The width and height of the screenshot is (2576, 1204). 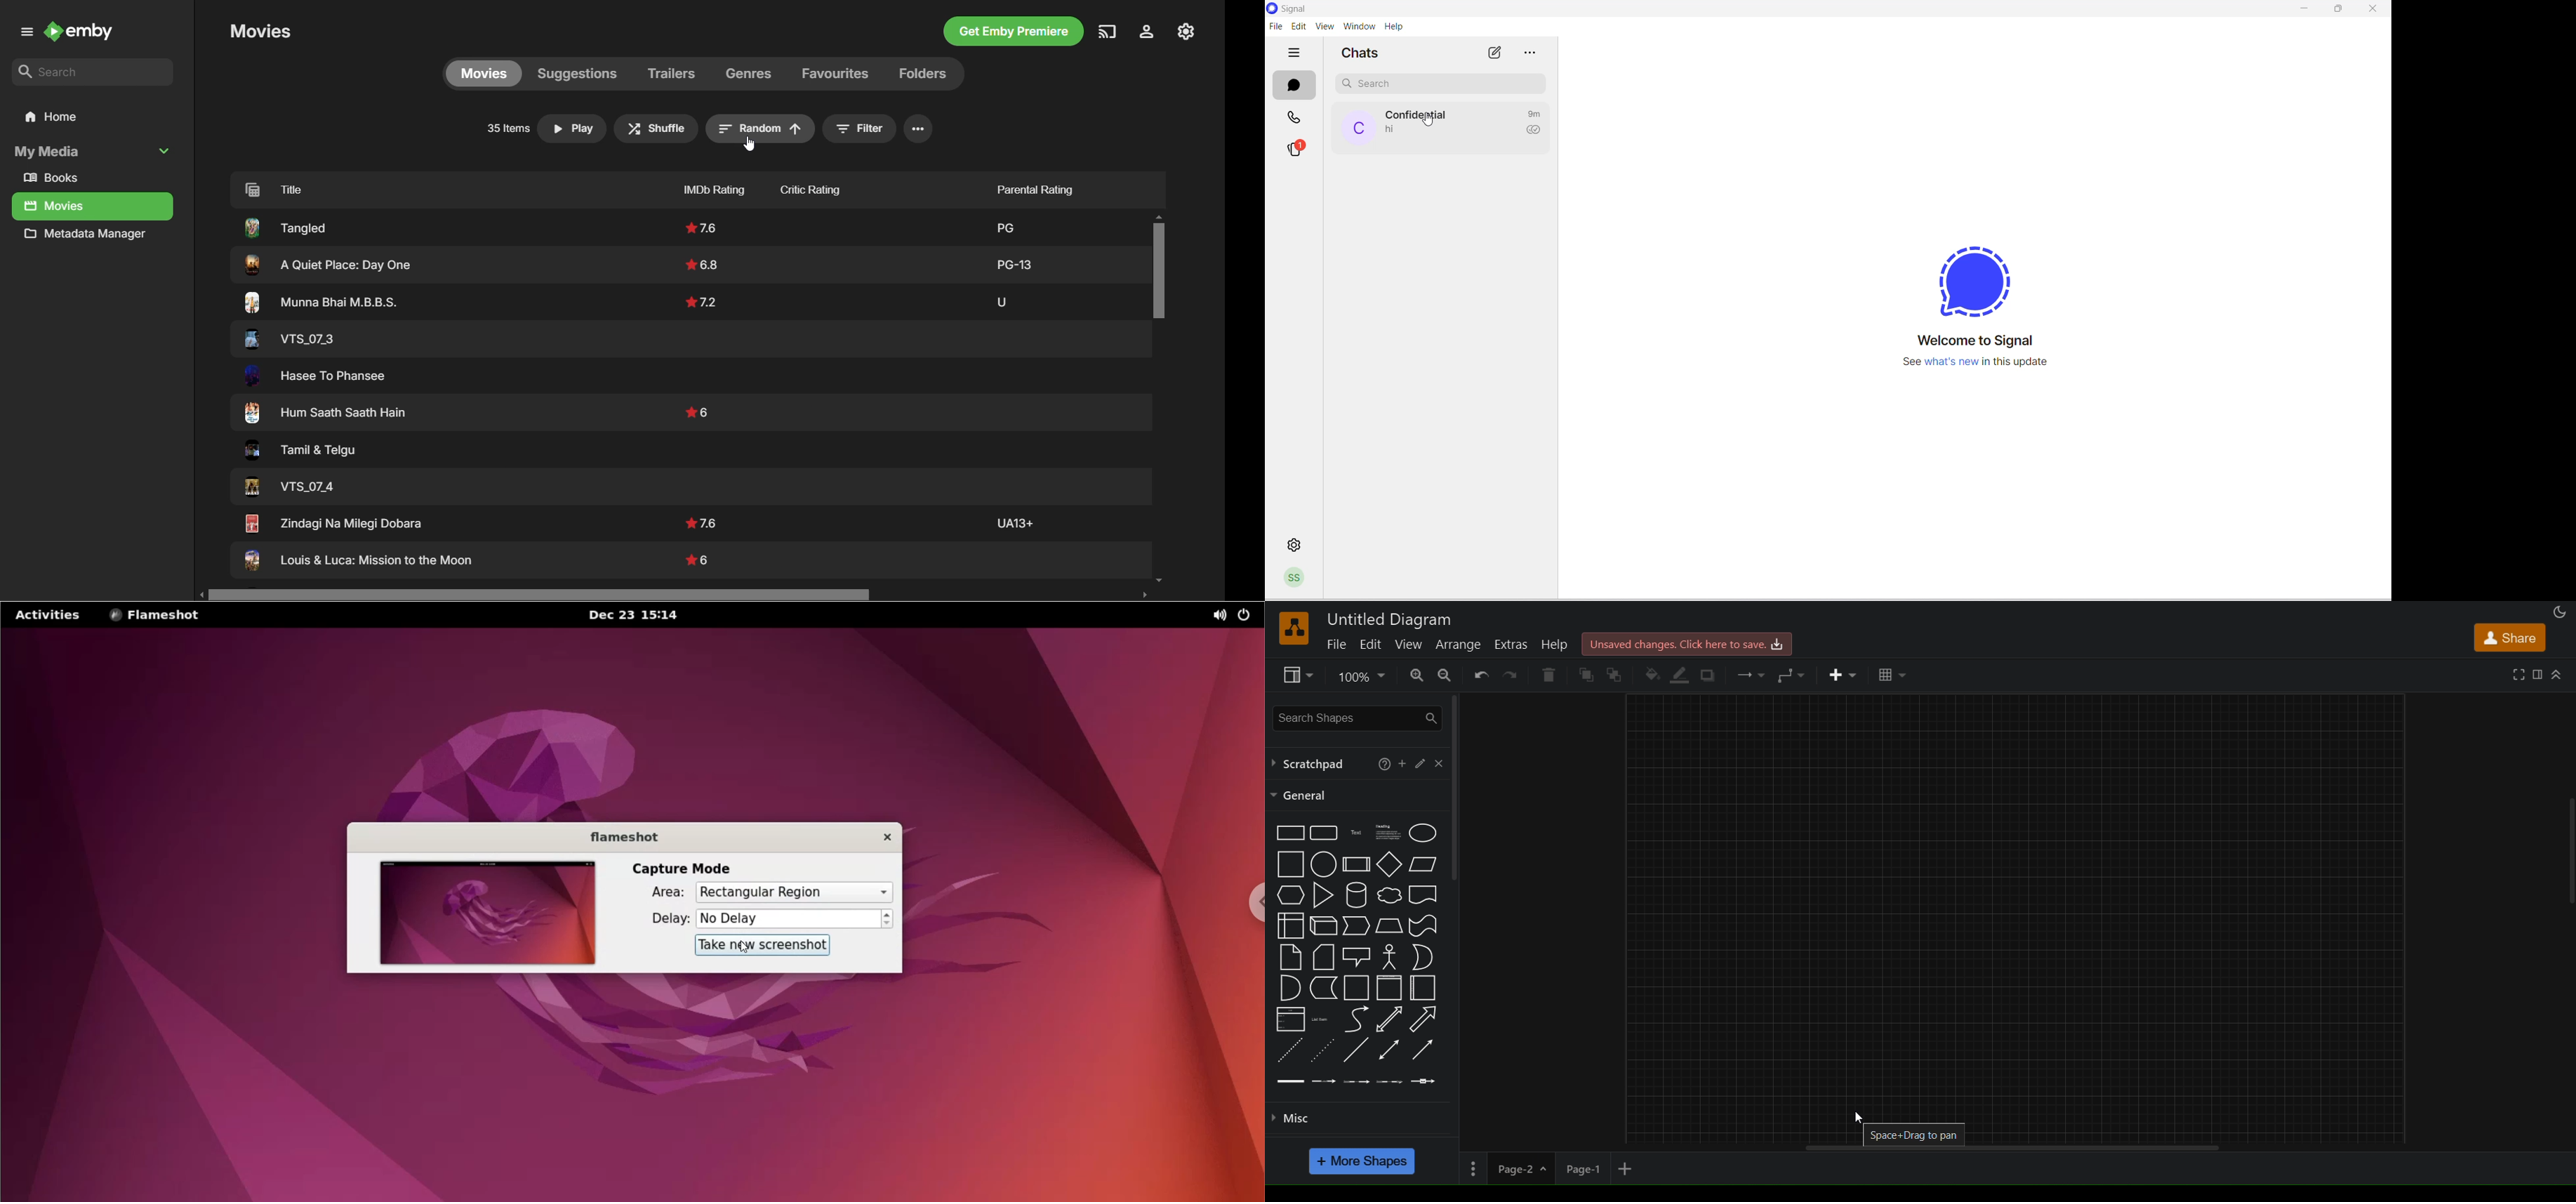 What do you see at coordinates (1918, 1135) in the screenshot?
I see `space+drag to pan` at bounding box center [1918, 1135].